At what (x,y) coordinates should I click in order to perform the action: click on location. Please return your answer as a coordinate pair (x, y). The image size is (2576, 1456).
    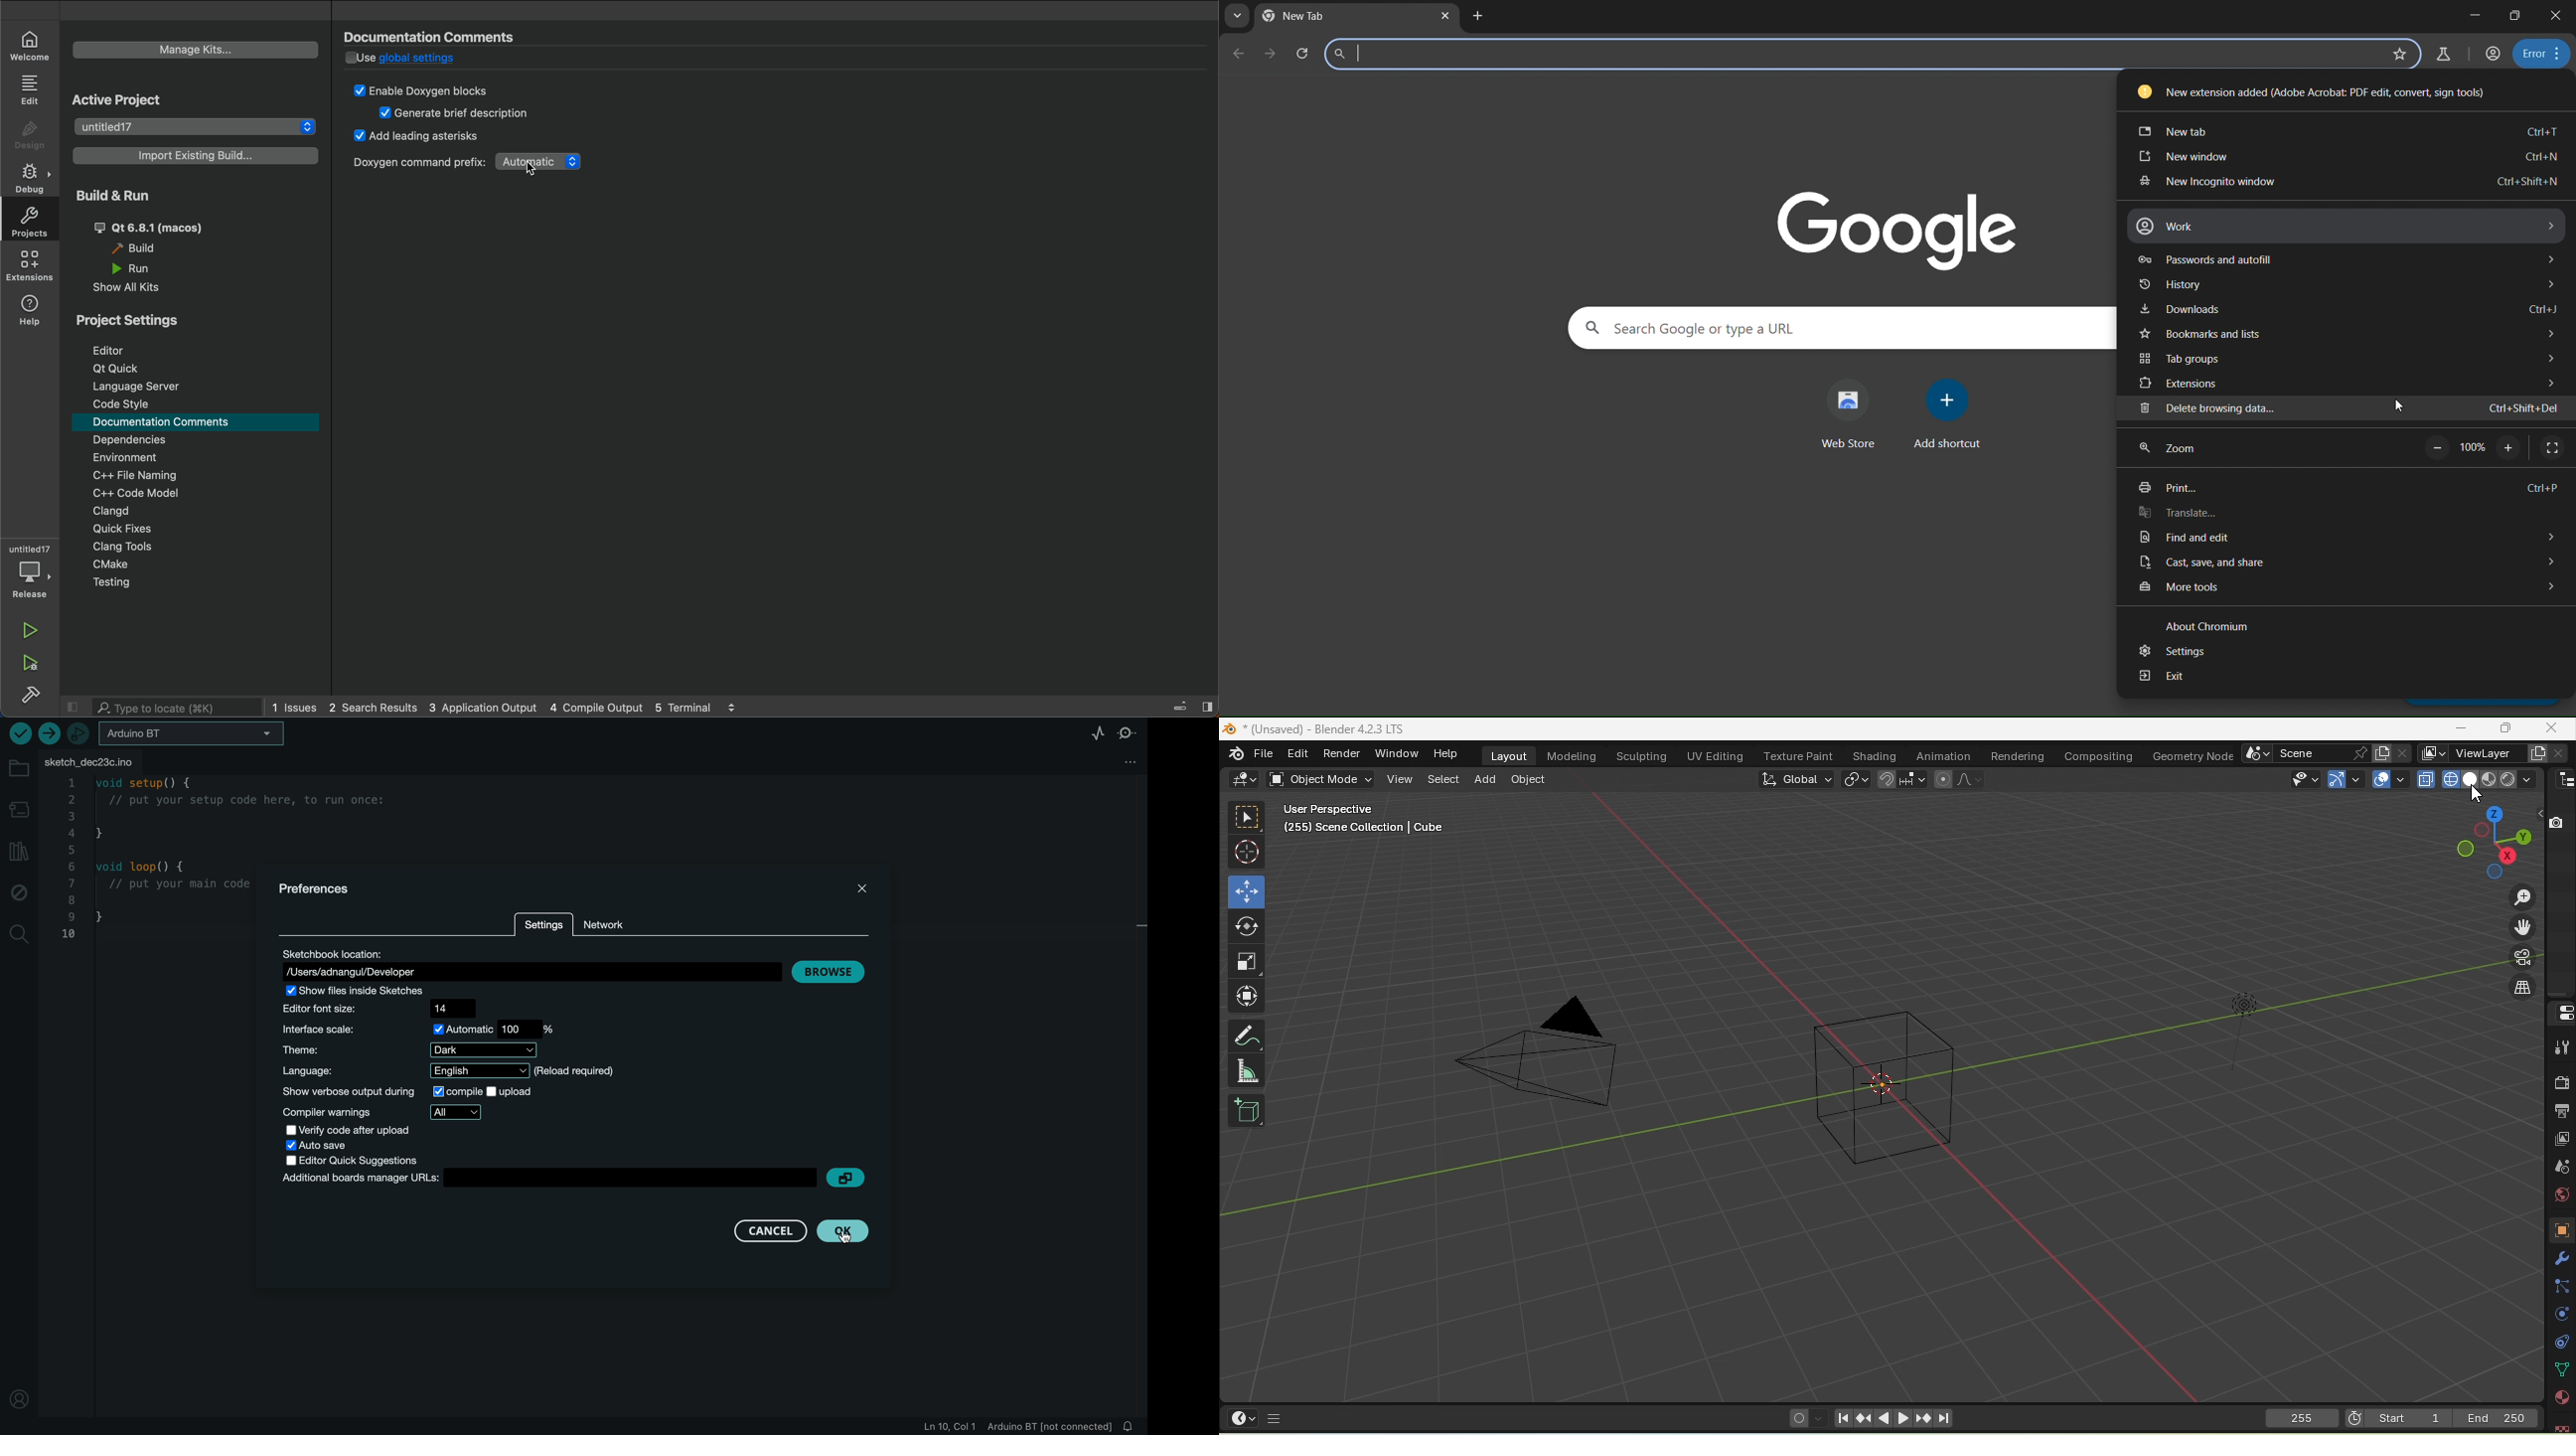
    Looking at the image, I should click on (530, 963).